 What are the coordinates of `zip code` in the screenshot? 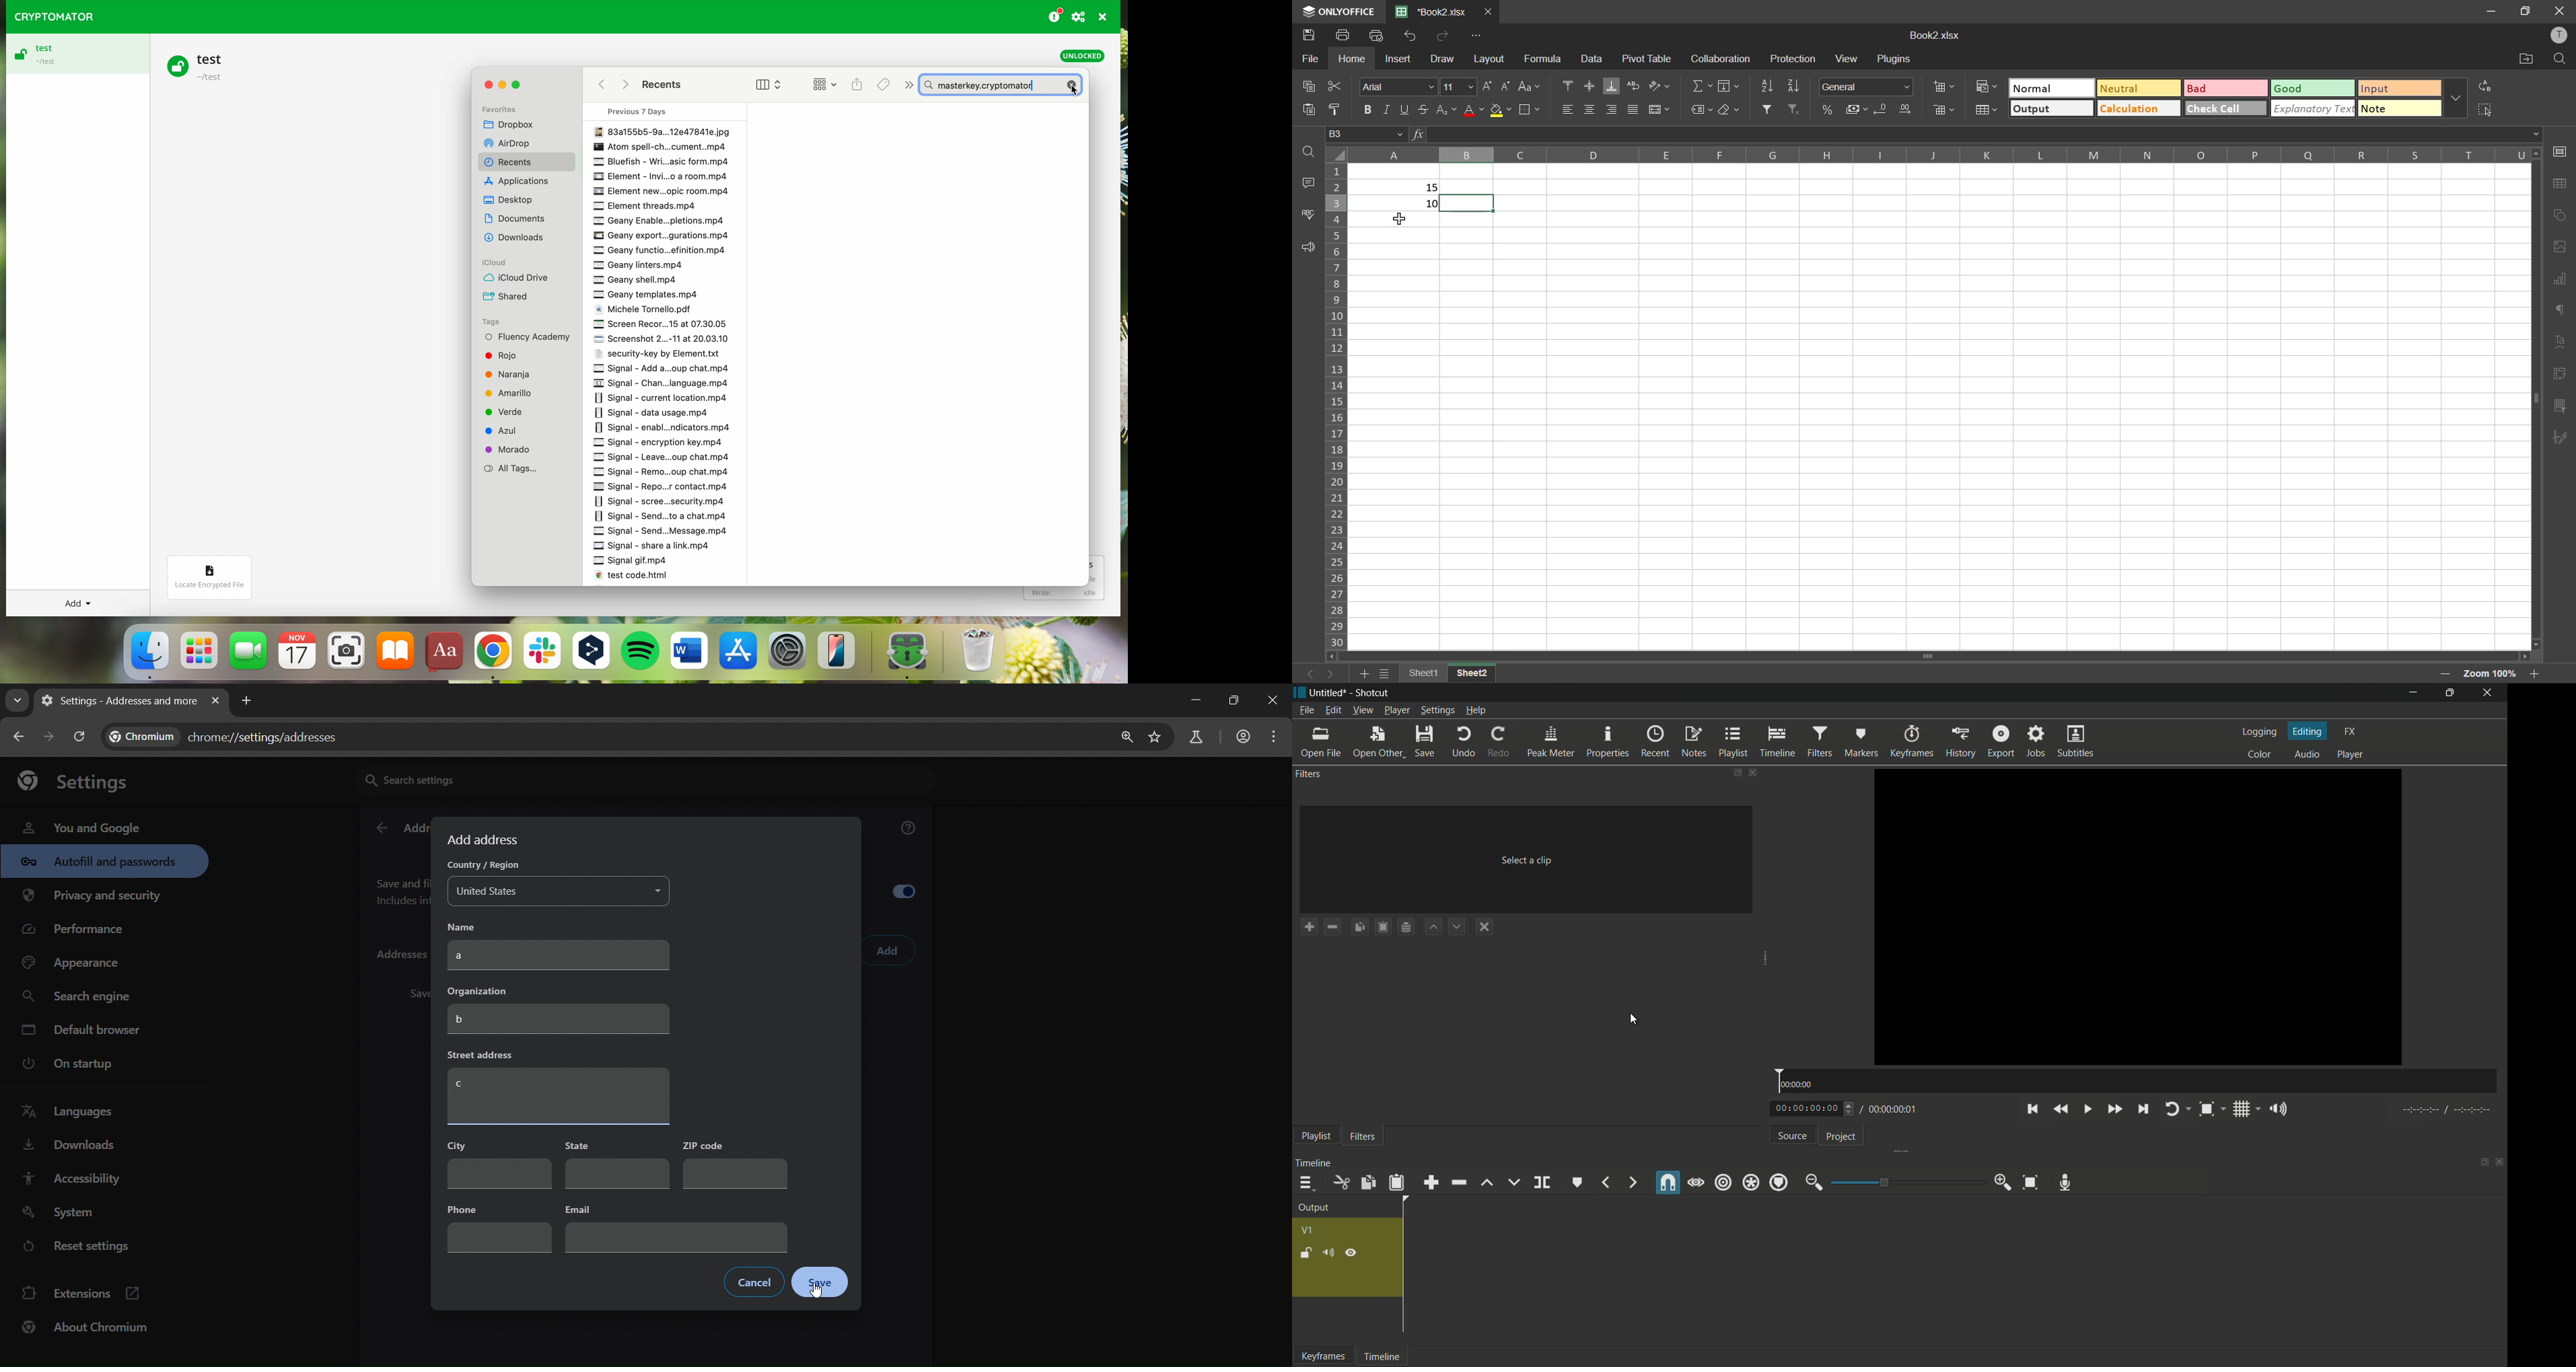 It's located at (734, 1163).